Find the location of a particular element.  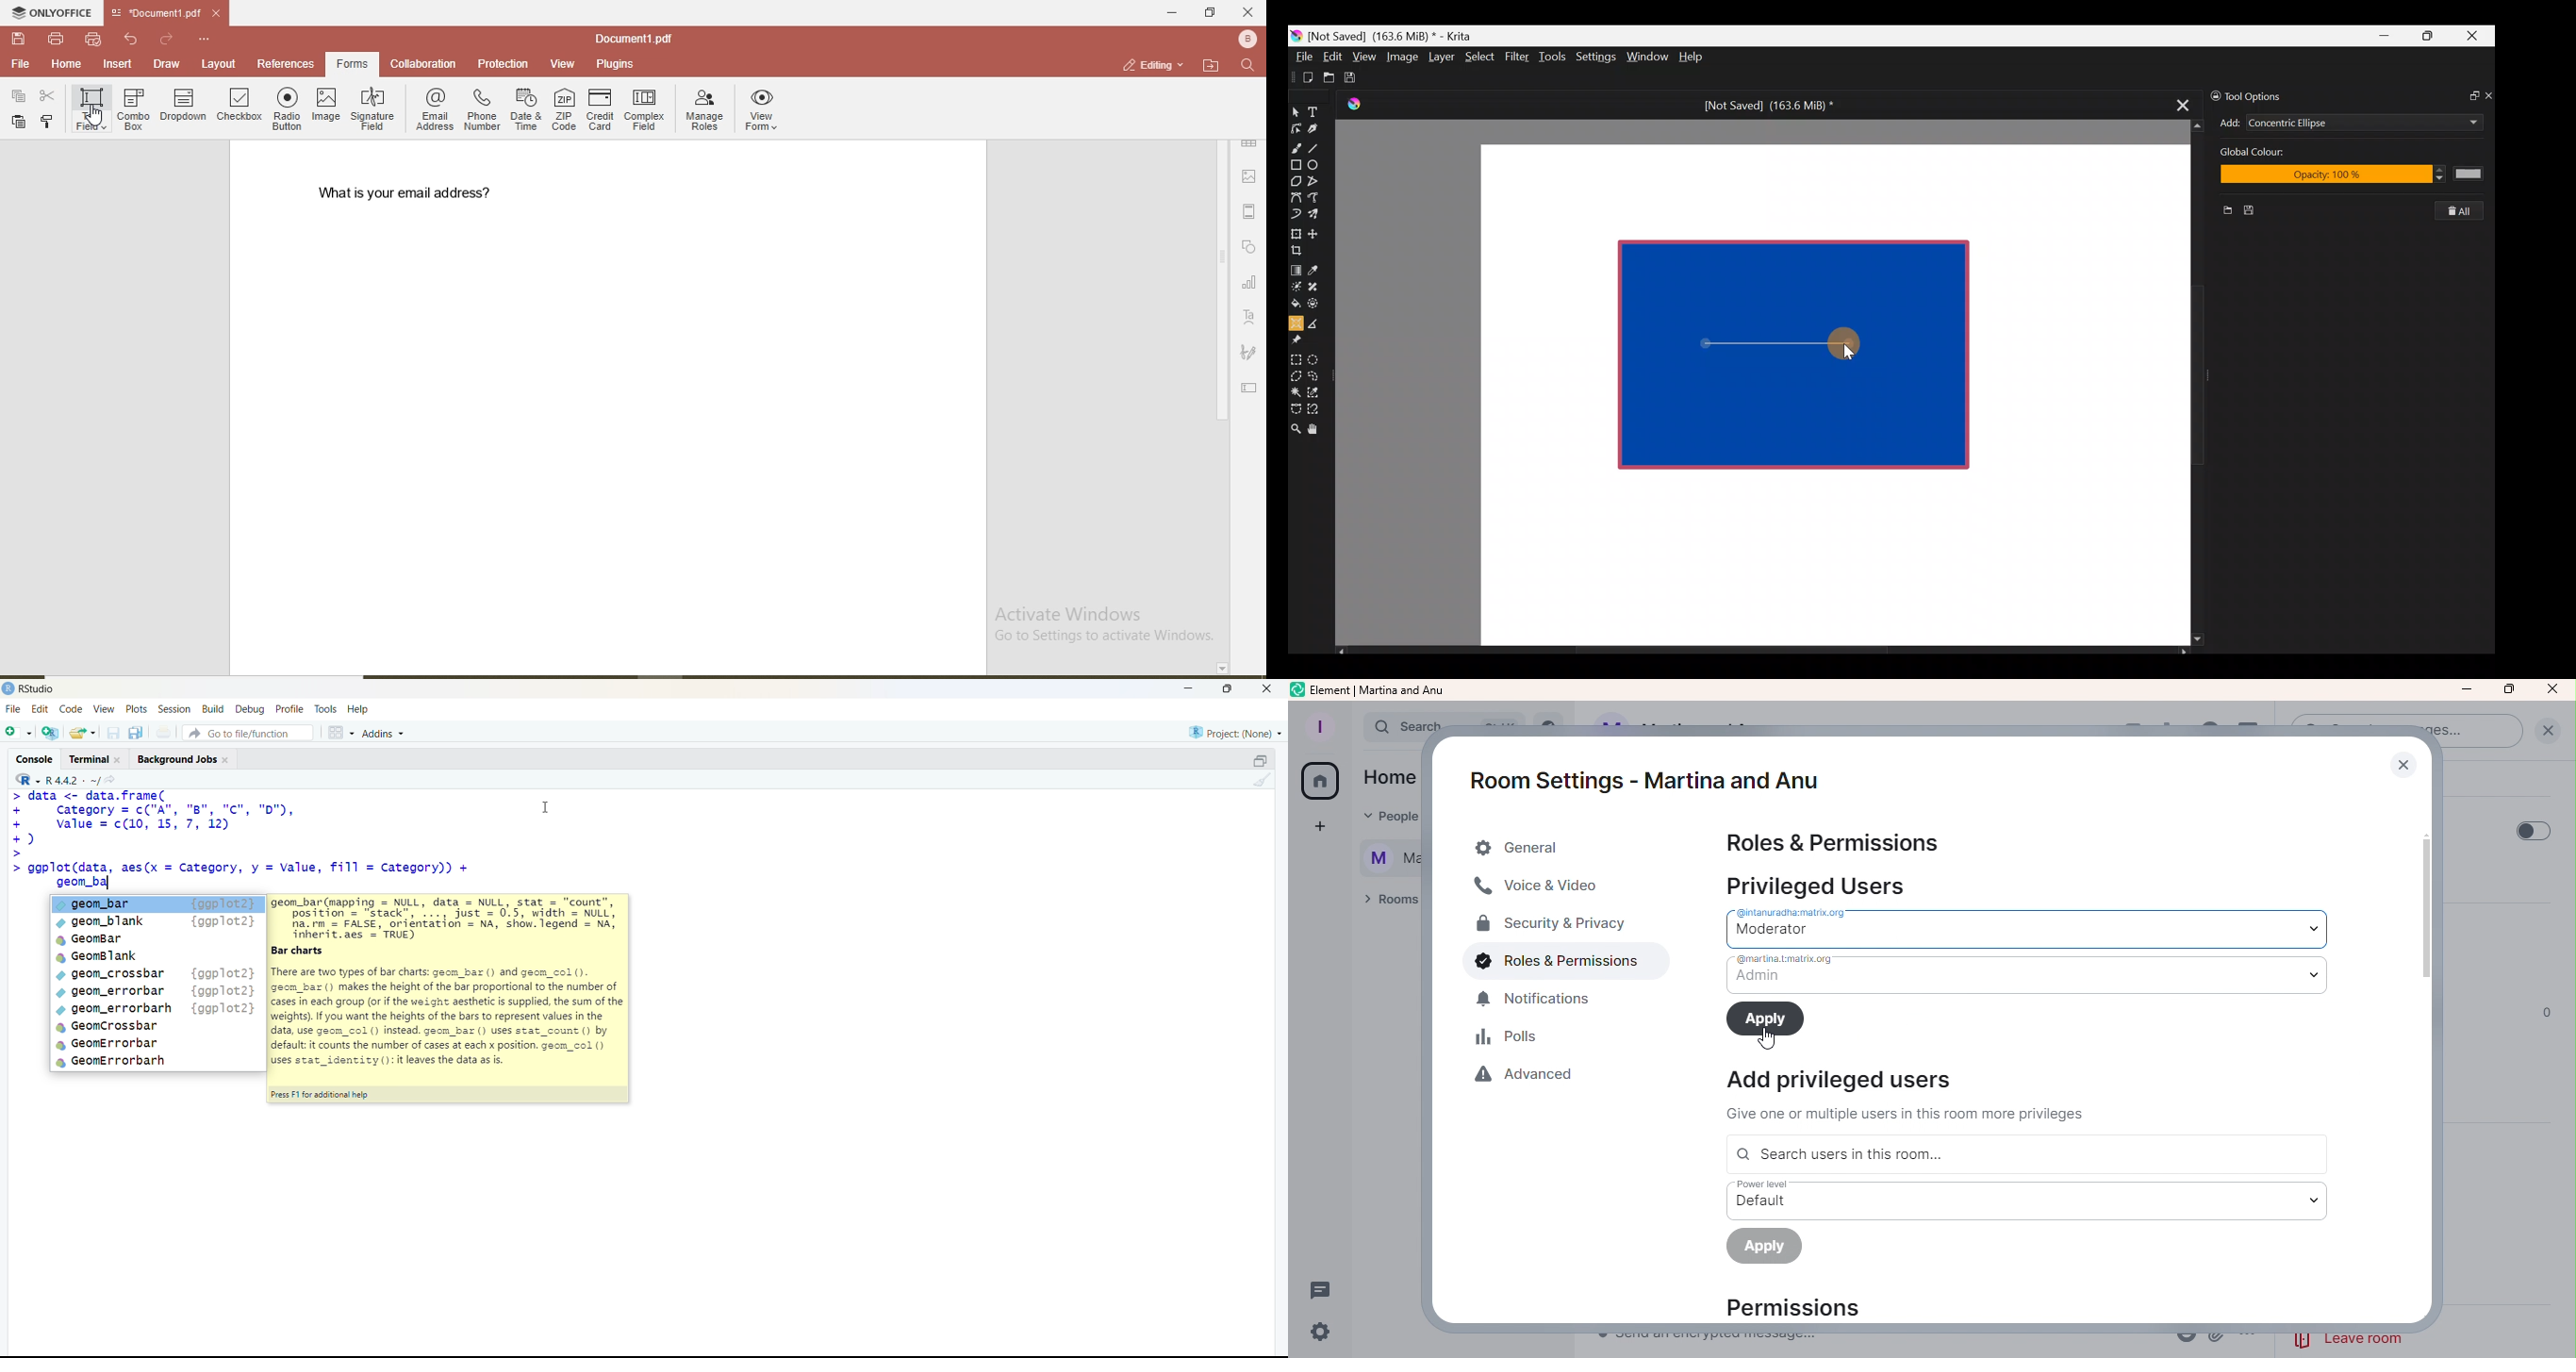

user is located at coordinates (1246, 38).